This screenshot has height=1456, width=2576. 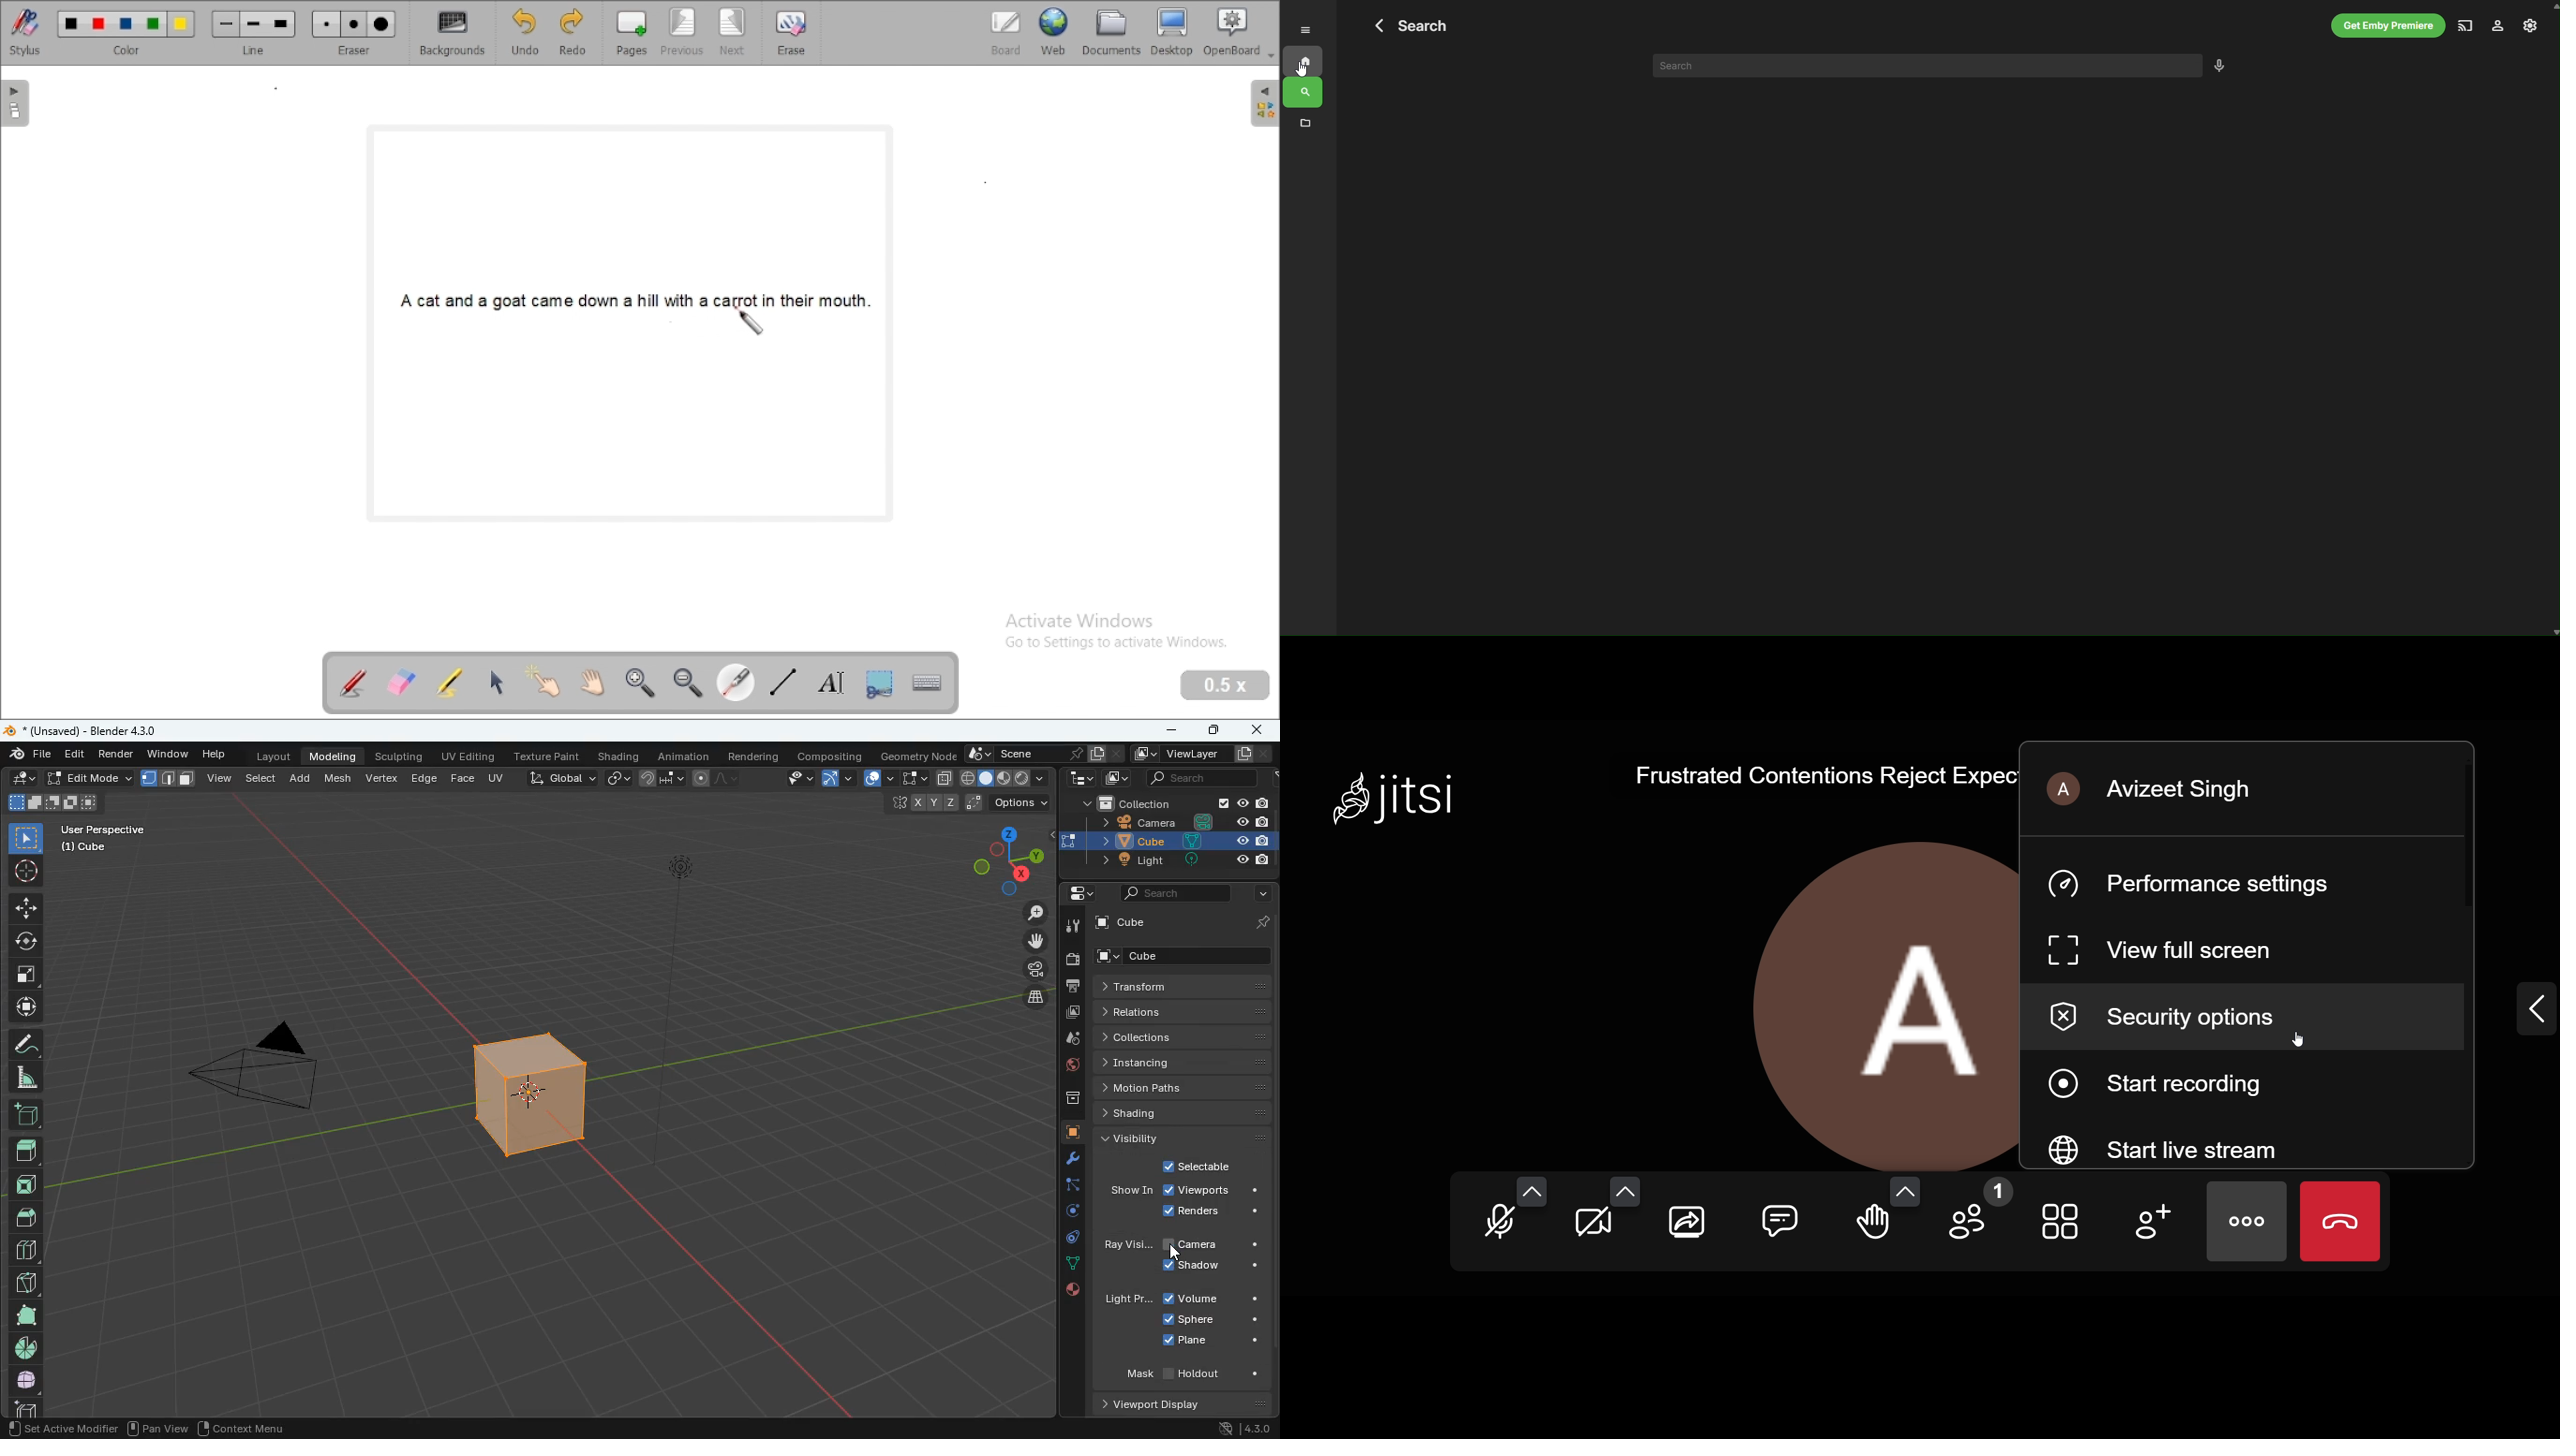 I want to click on draw lines, so click(x=784, y=681).